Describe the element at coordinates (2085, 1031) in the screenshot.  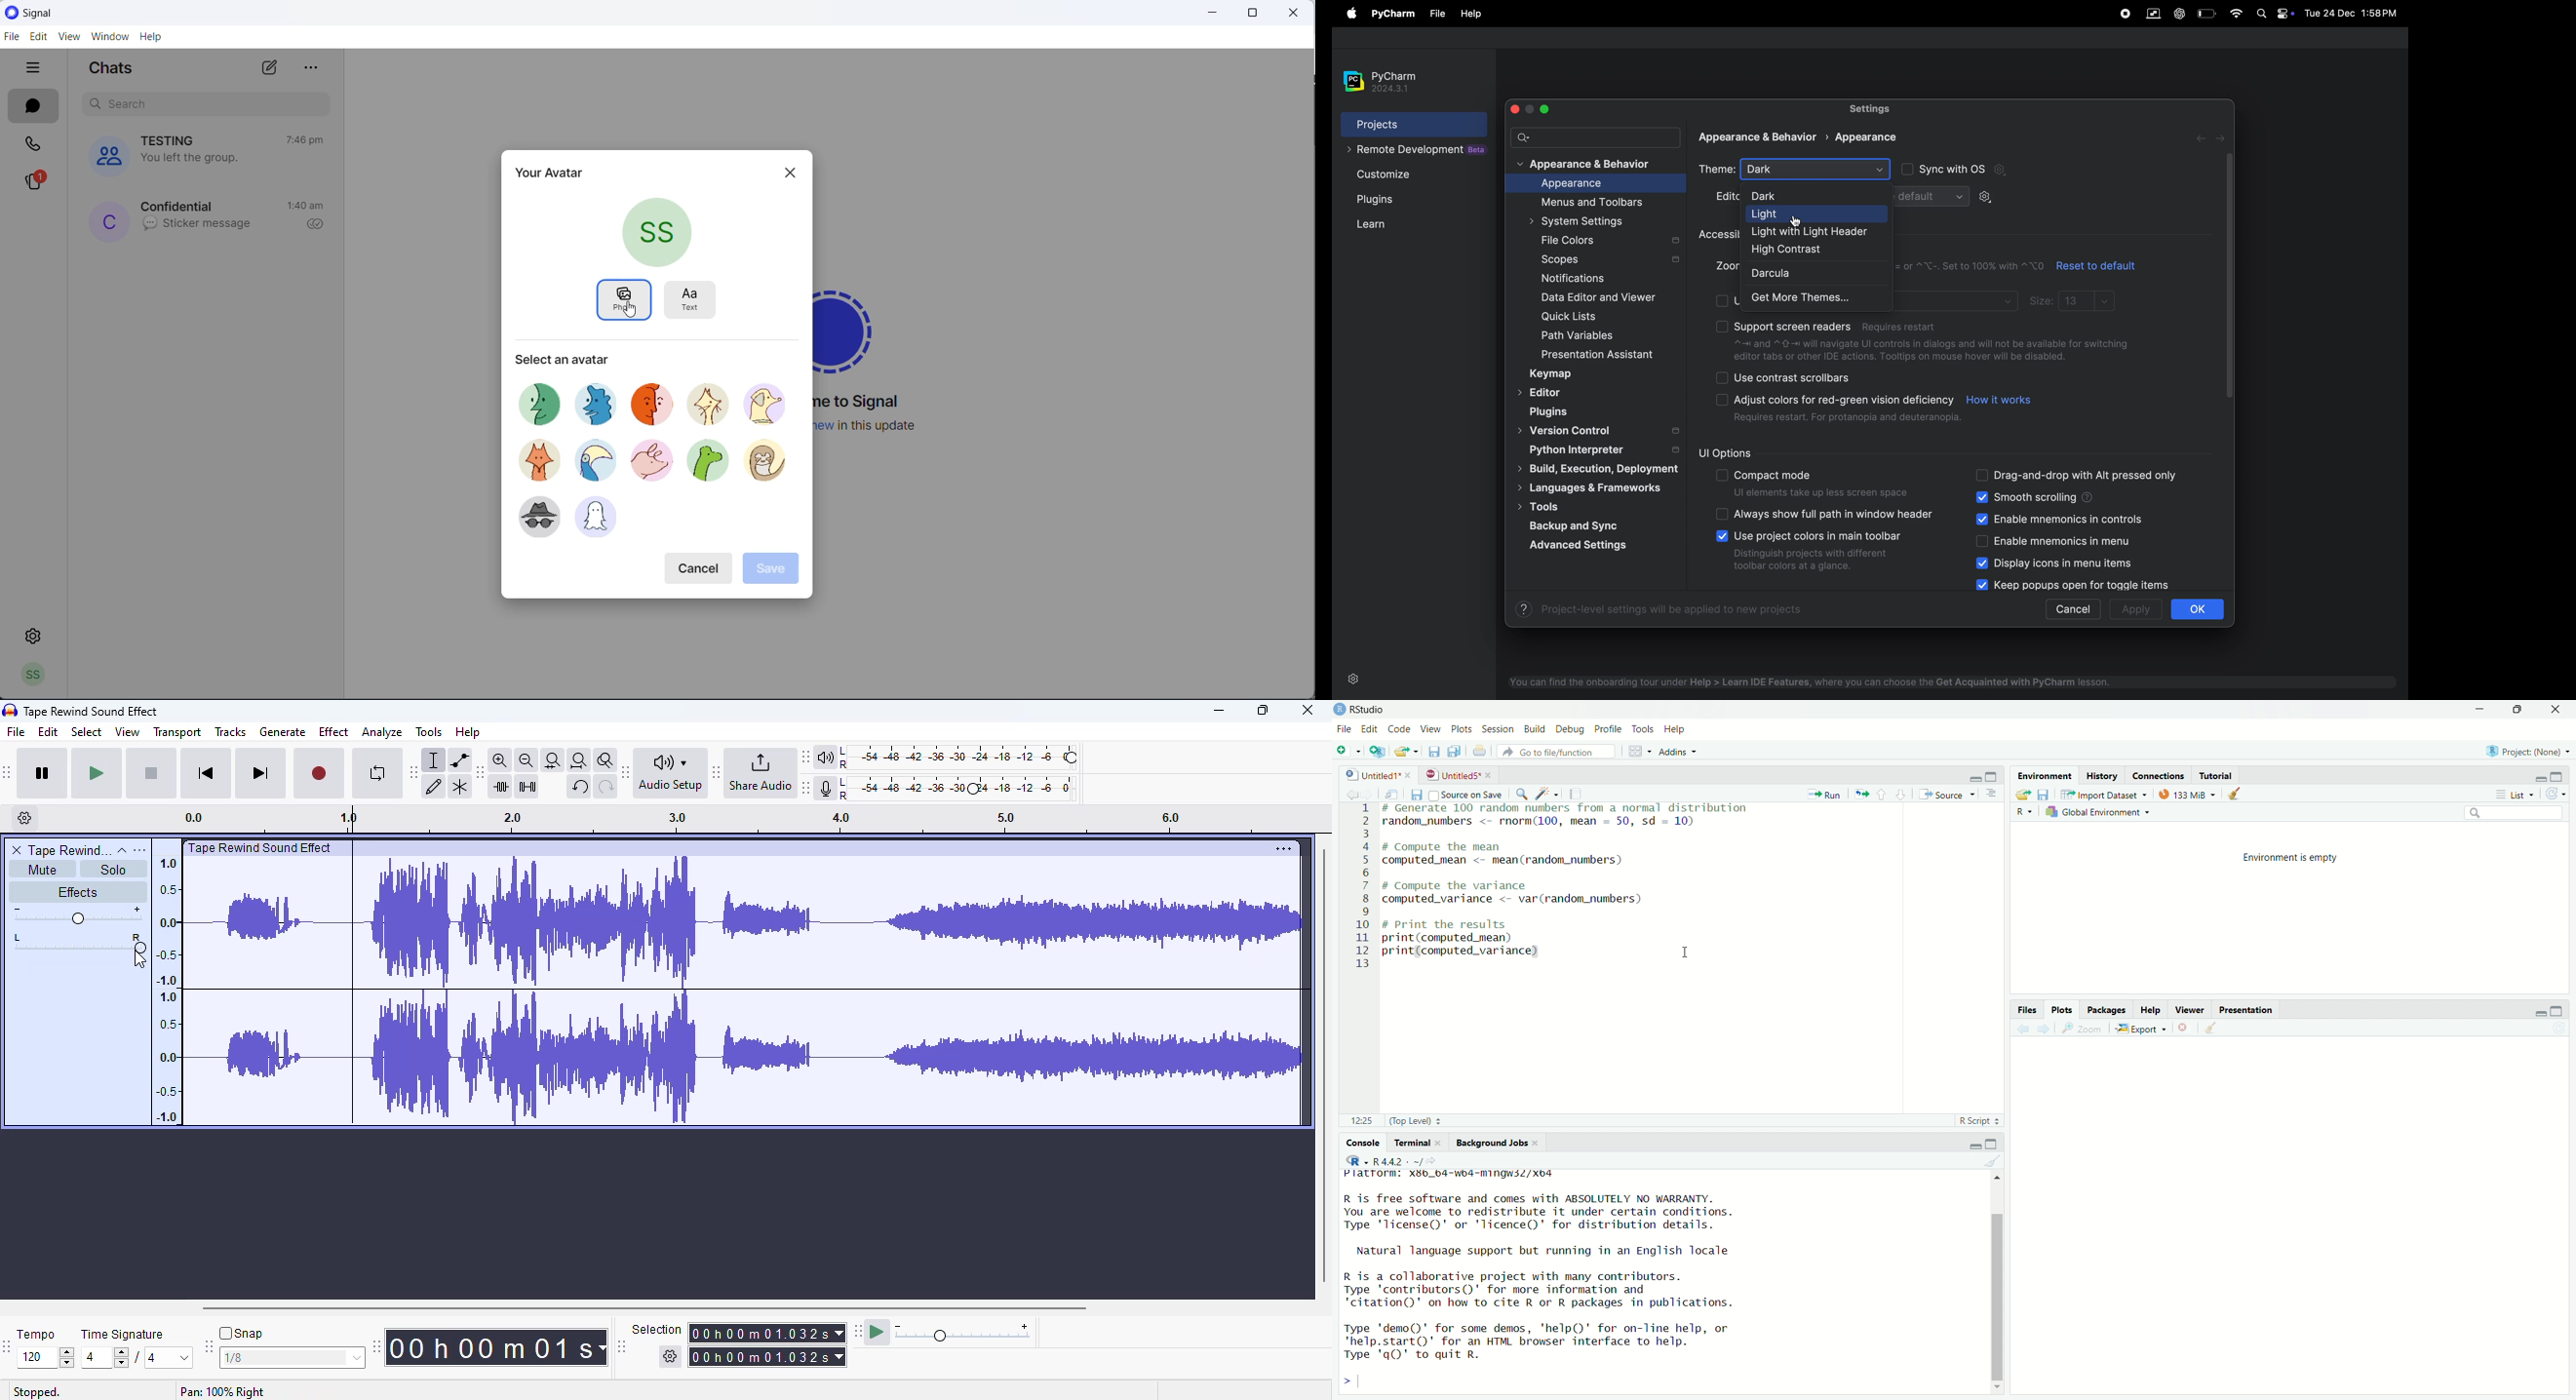
I see `view a larger version of the plot in new window` at that location.